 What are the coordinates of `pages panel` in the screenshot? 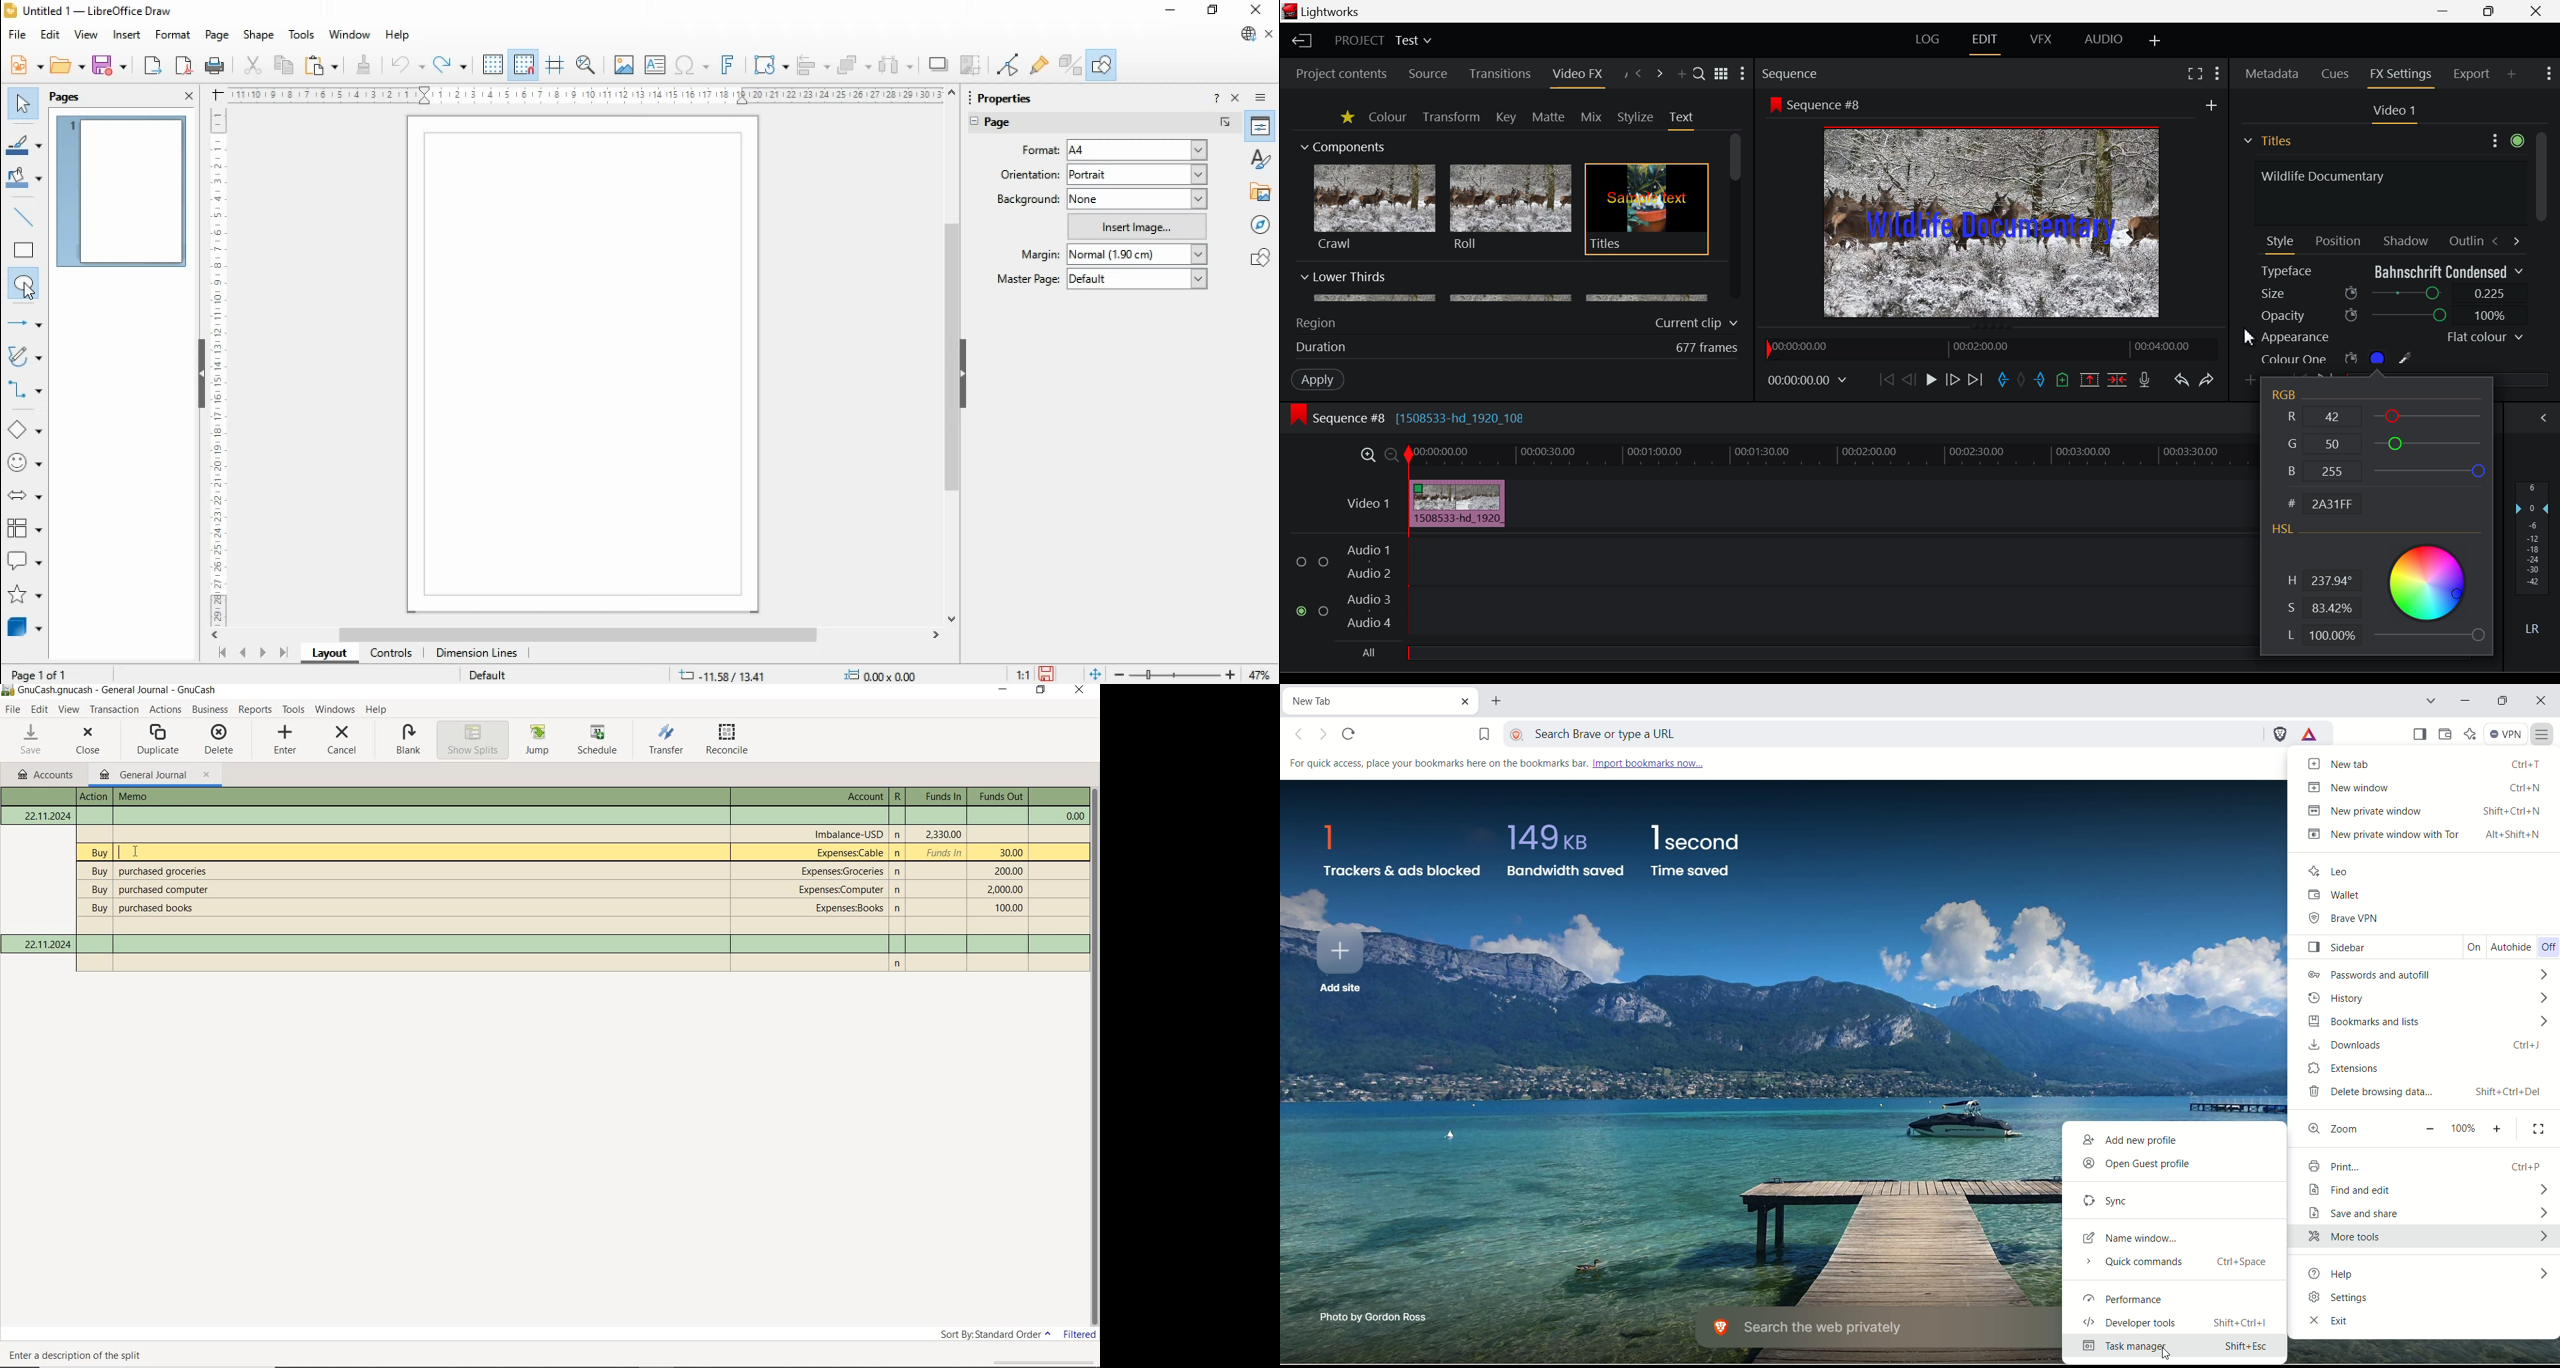 It's located at (79, 97).